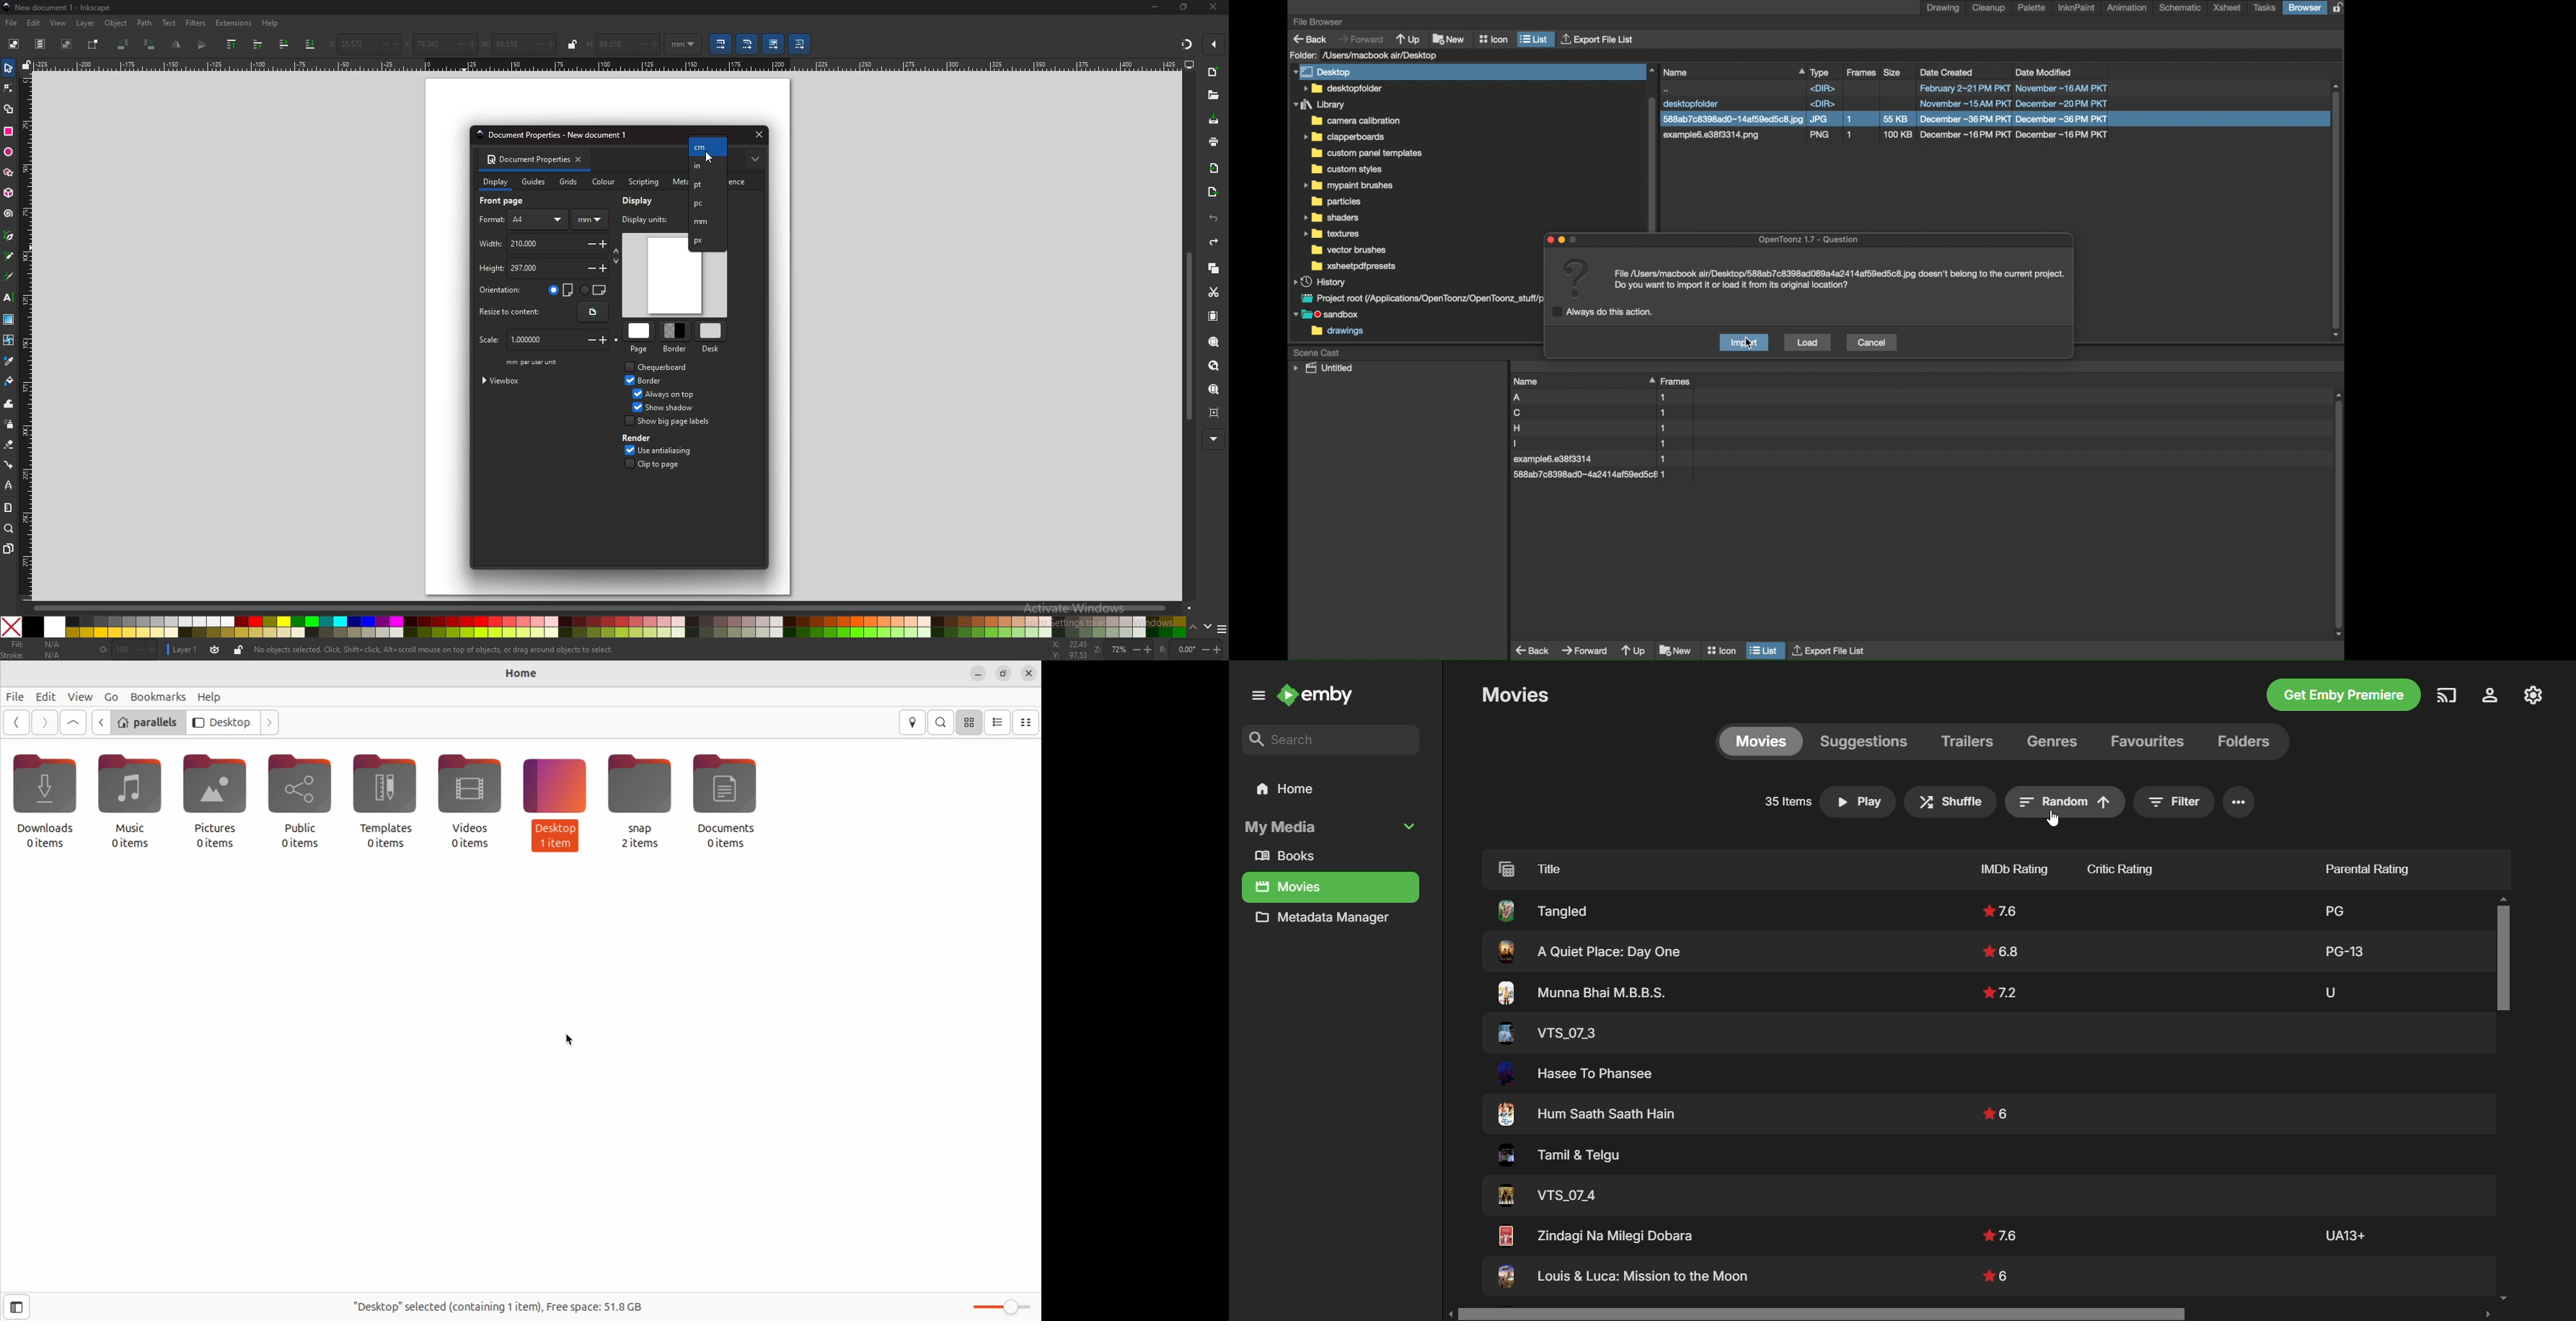 This screenshot has width=2576, height=1344. I want to click on select all objects, so click(13, 43).